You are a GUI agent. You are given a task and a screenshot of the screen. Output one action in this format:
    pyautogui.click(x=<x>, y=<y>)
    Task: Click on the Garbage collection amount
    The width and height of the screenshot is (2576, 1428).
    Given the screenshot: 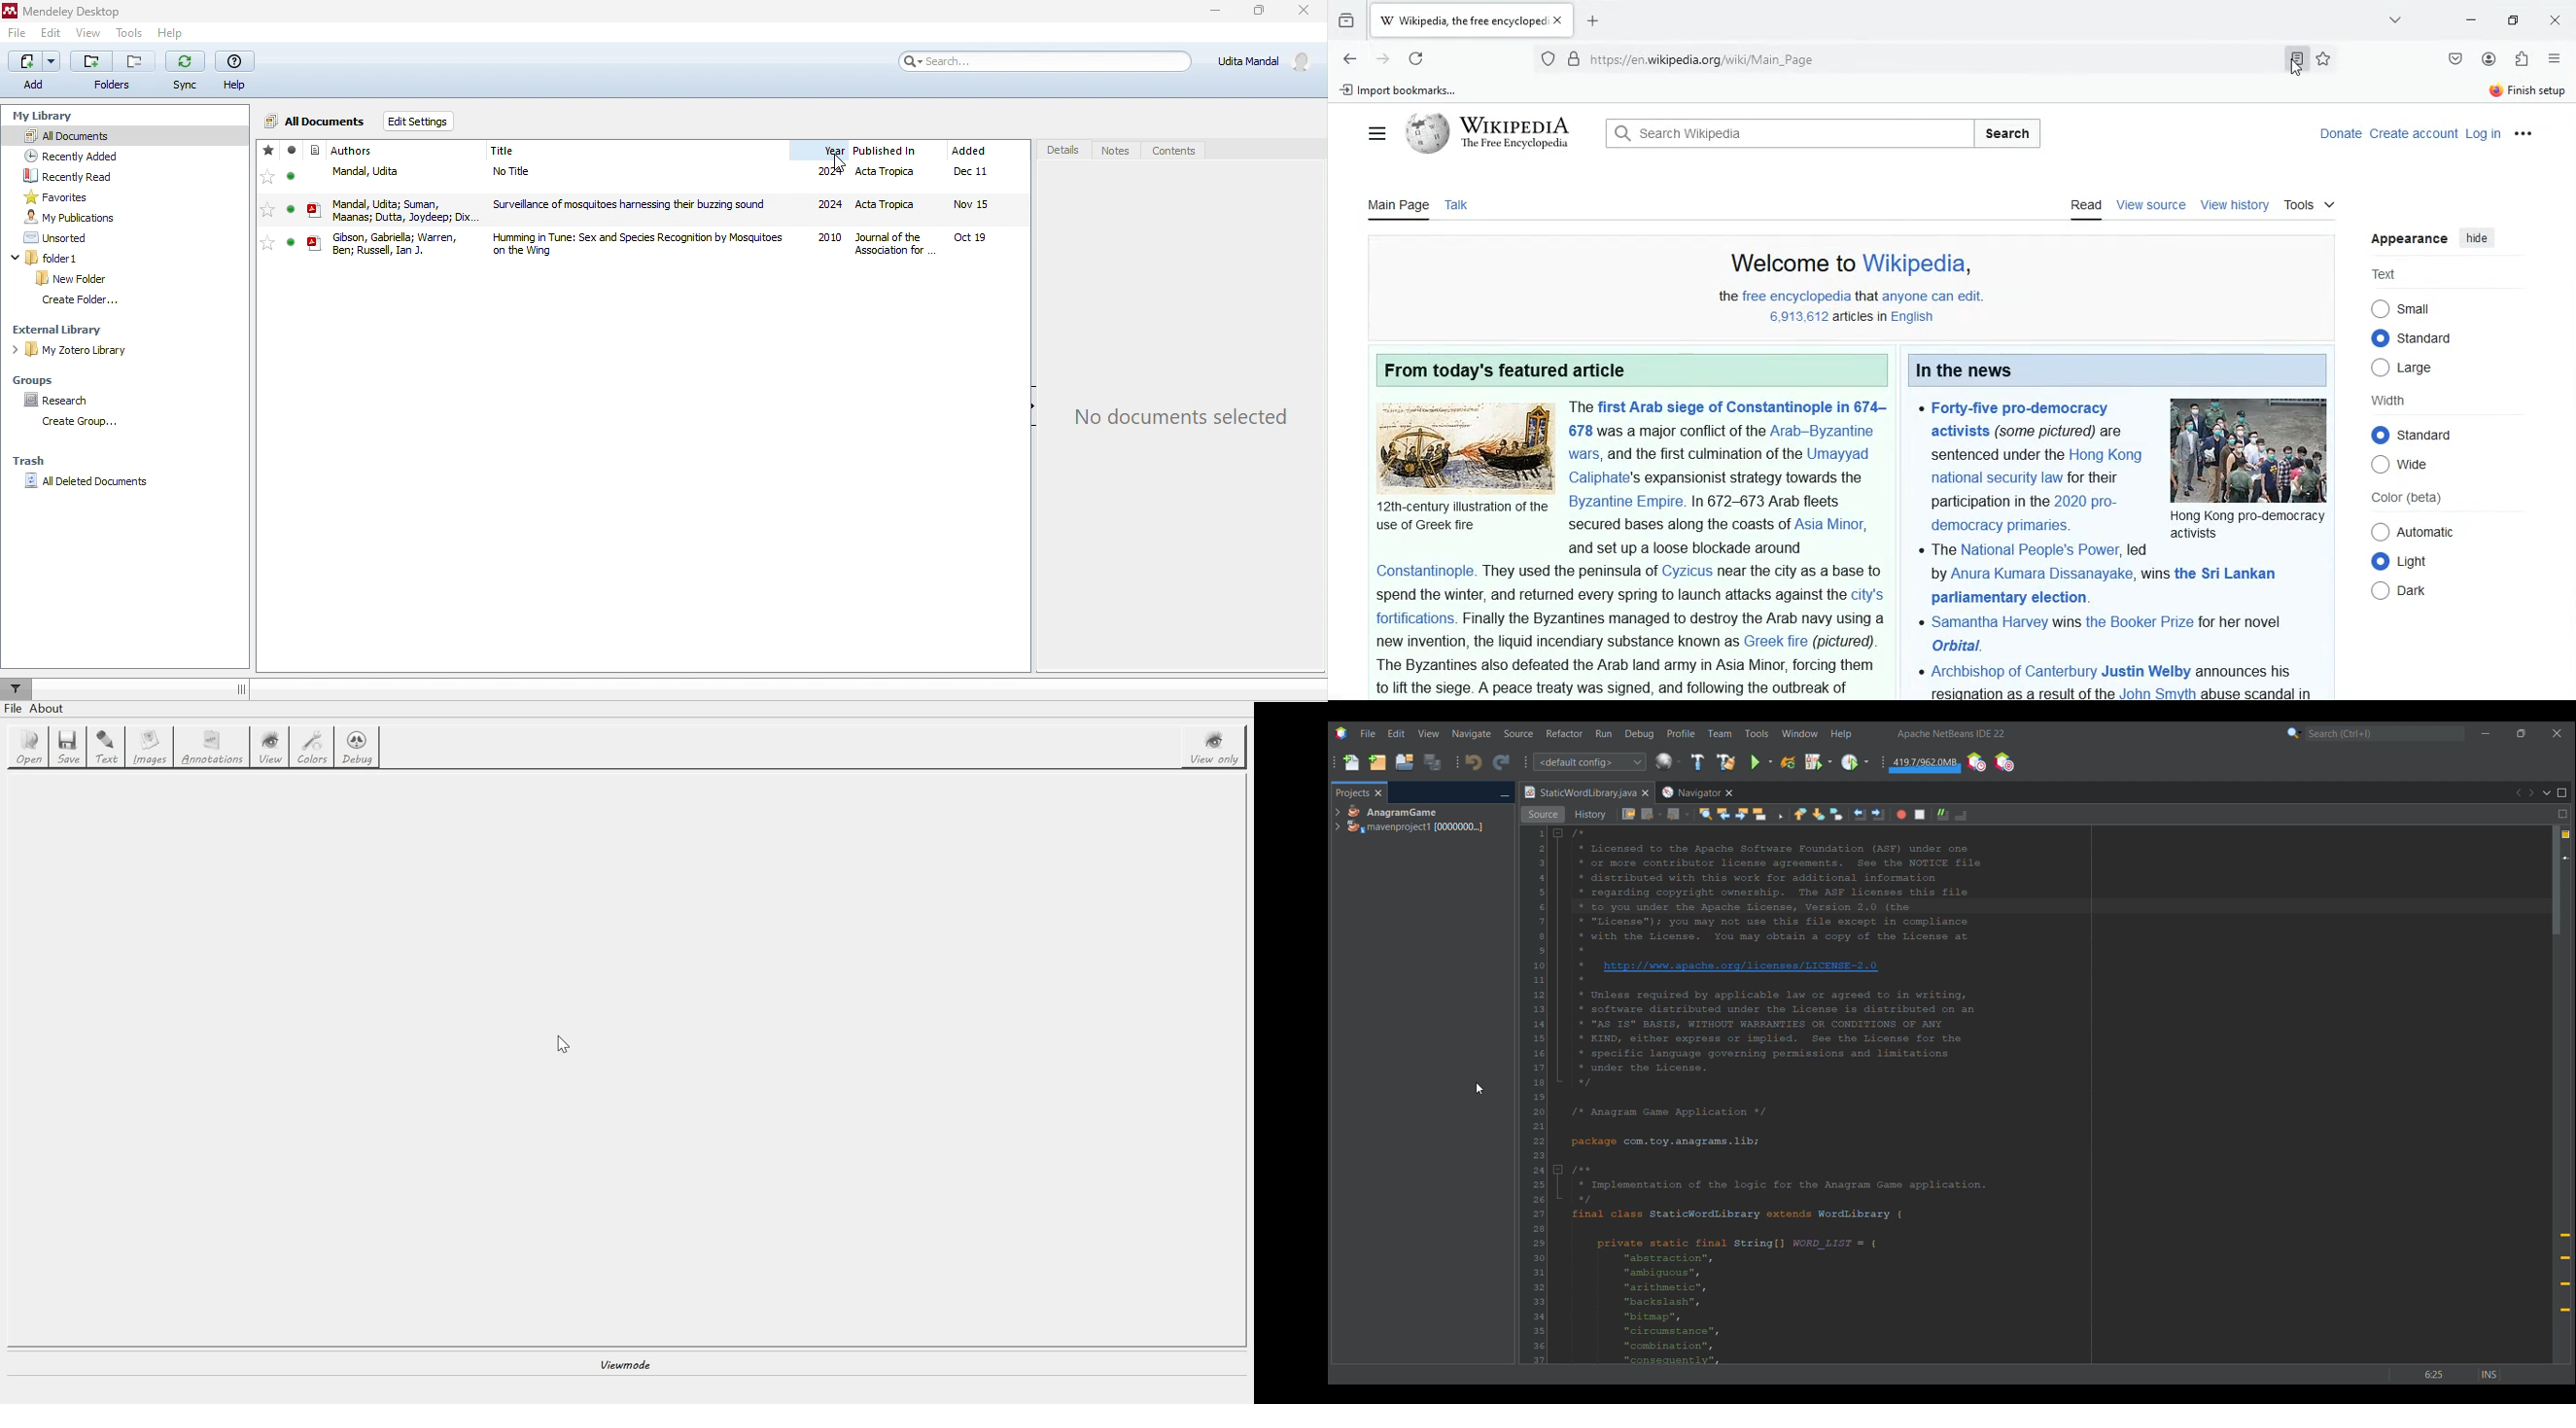 What is the action you would take?
    pyautogui.click(x=1925, y=763)
    